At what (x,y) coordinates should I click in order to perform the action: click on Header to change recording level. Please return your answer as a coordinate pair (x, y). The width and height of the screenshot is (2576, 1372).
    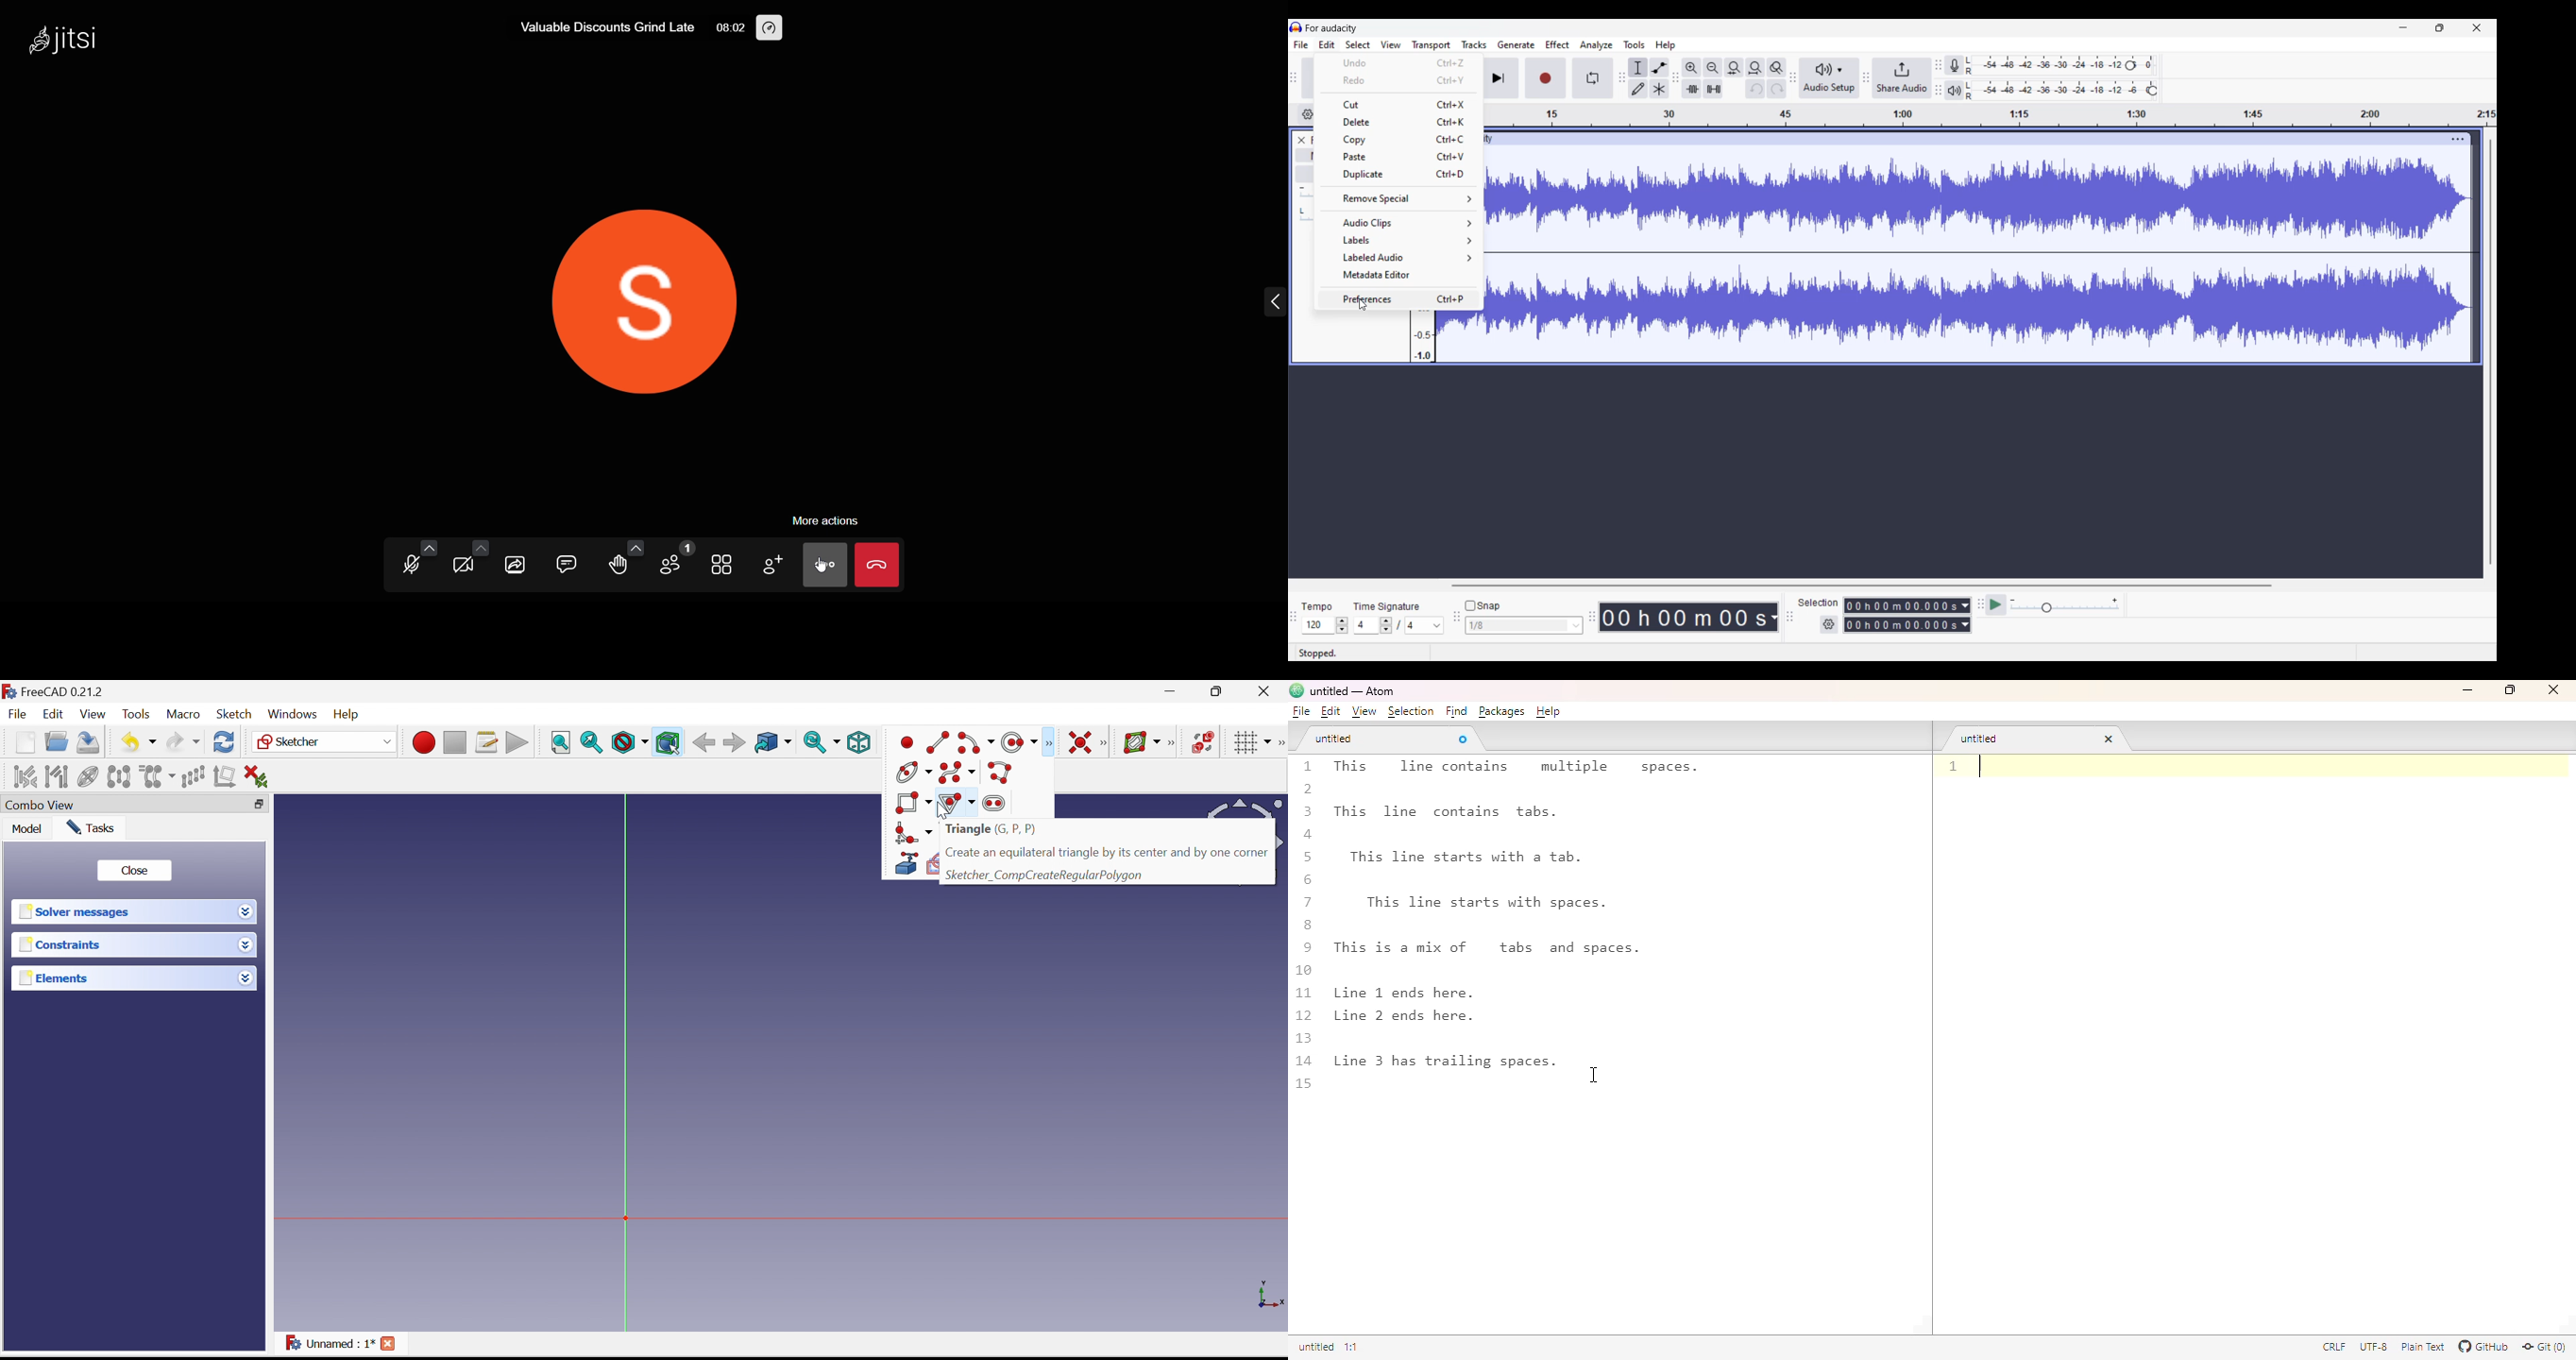
    Looking at the image, I should click on (2130, 65).